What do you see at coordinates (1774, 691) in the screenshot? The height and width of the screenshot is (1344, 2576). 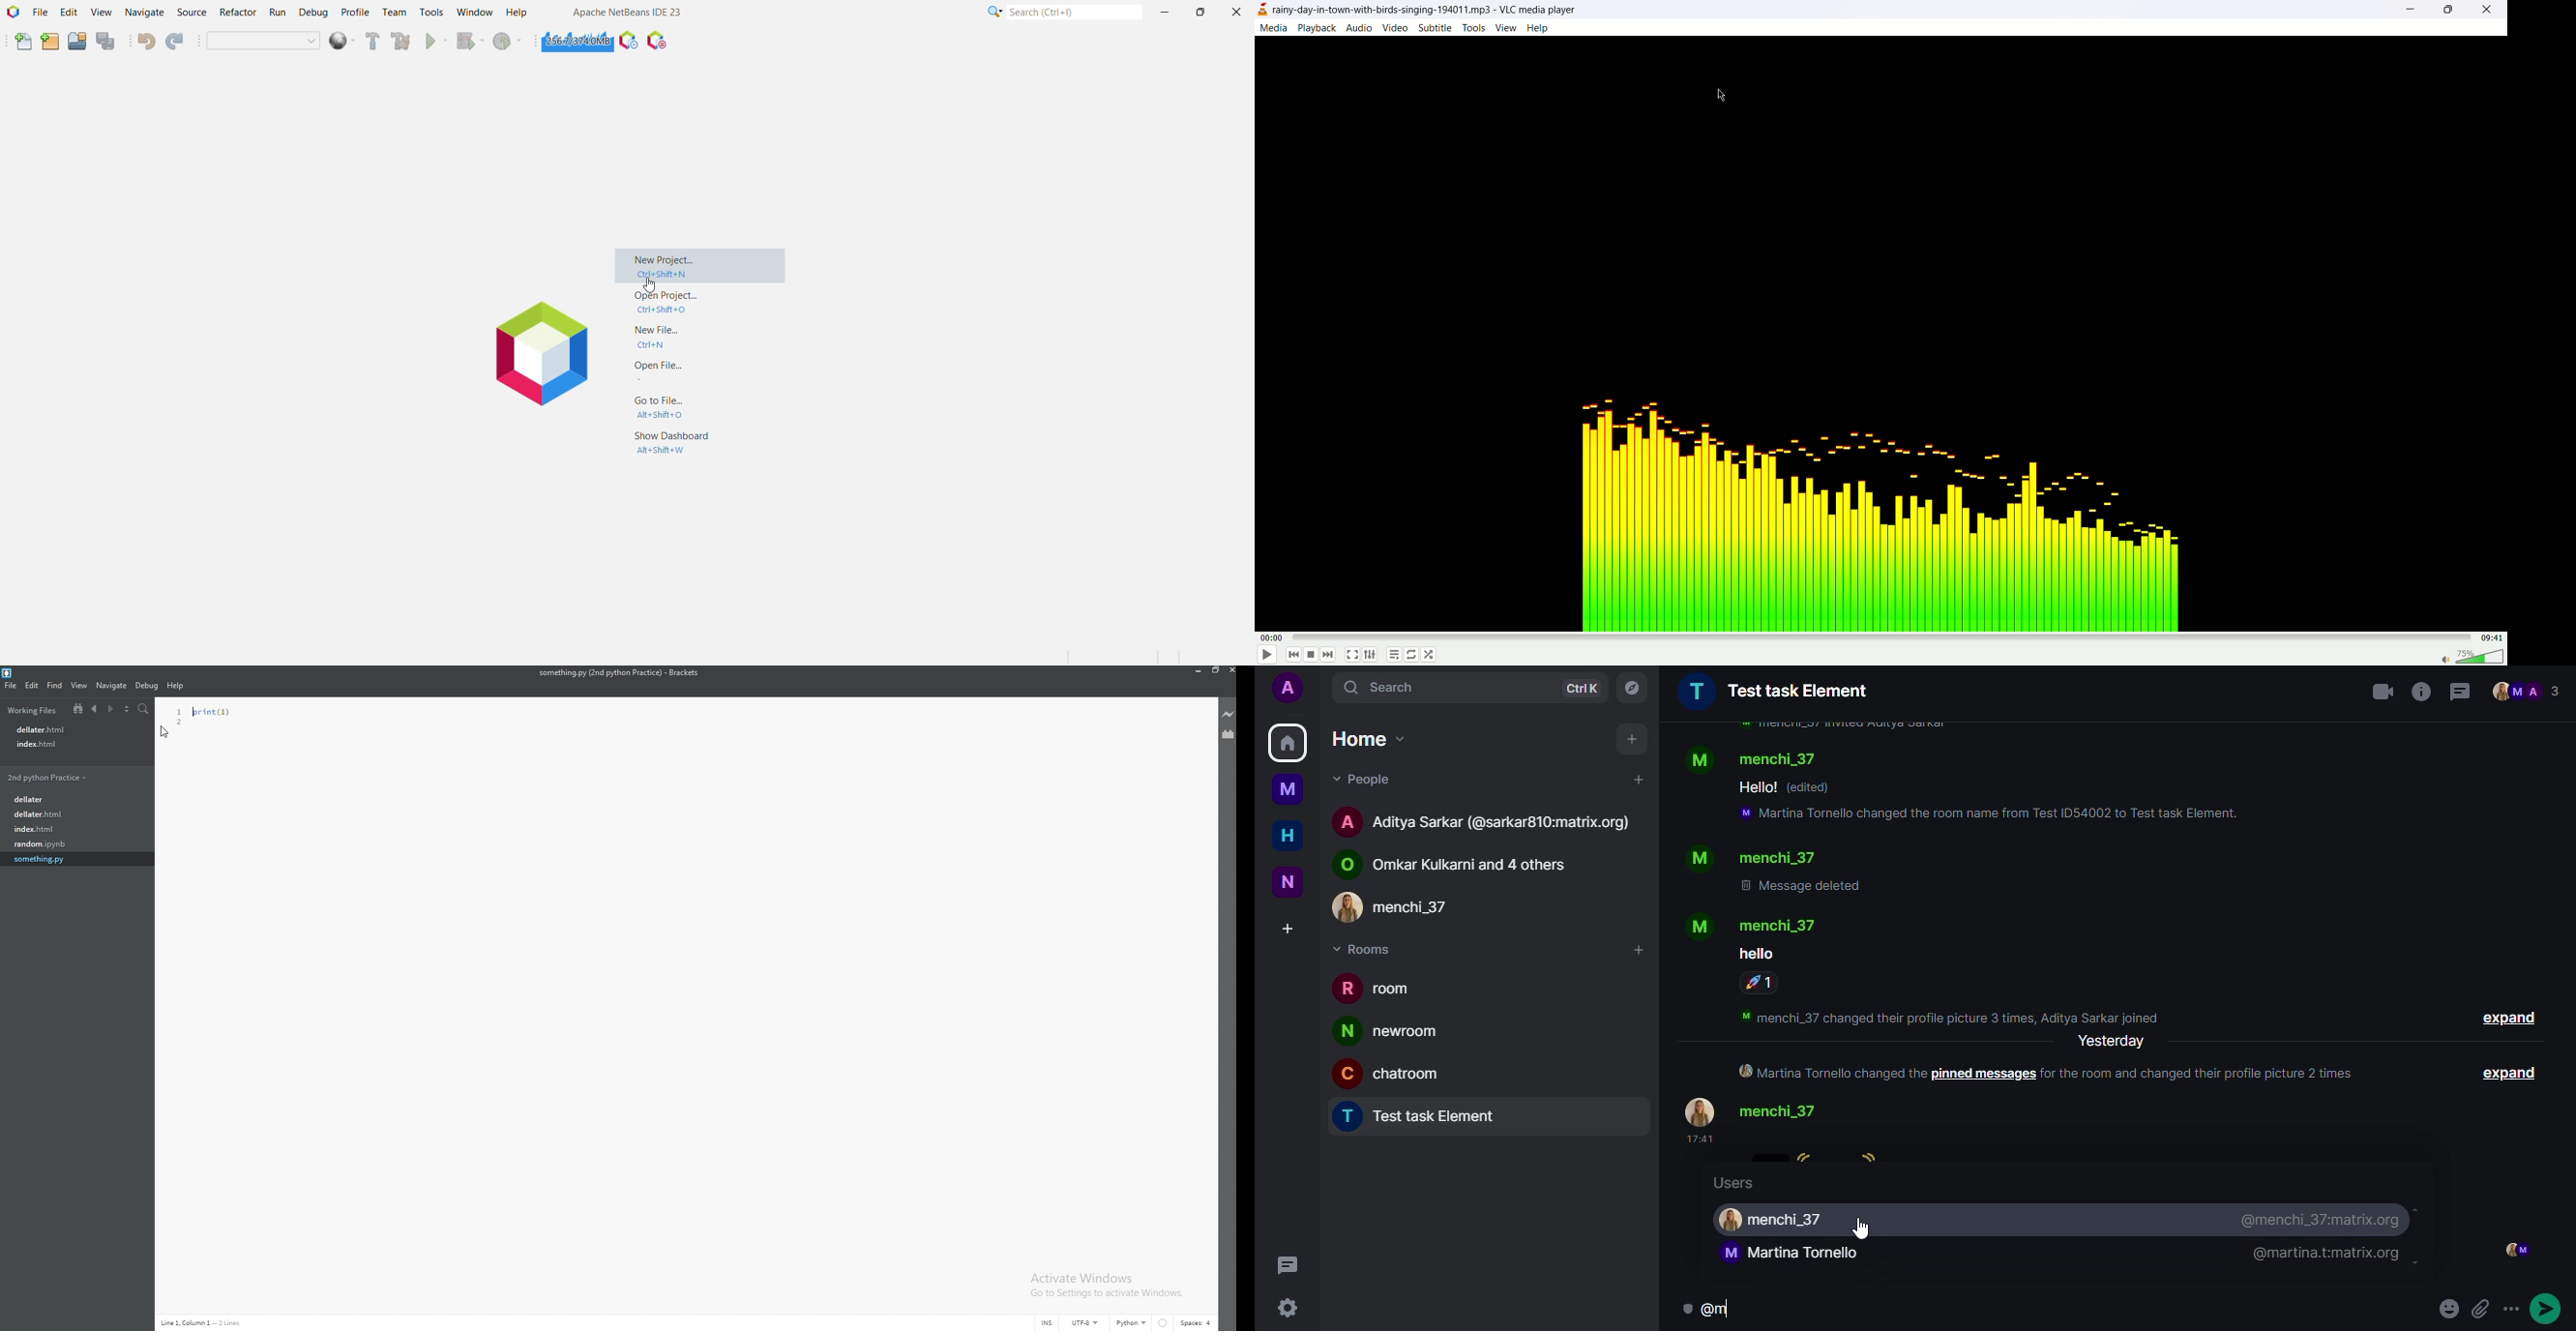 I see `Test task element` at bounding box center [1774, 691].